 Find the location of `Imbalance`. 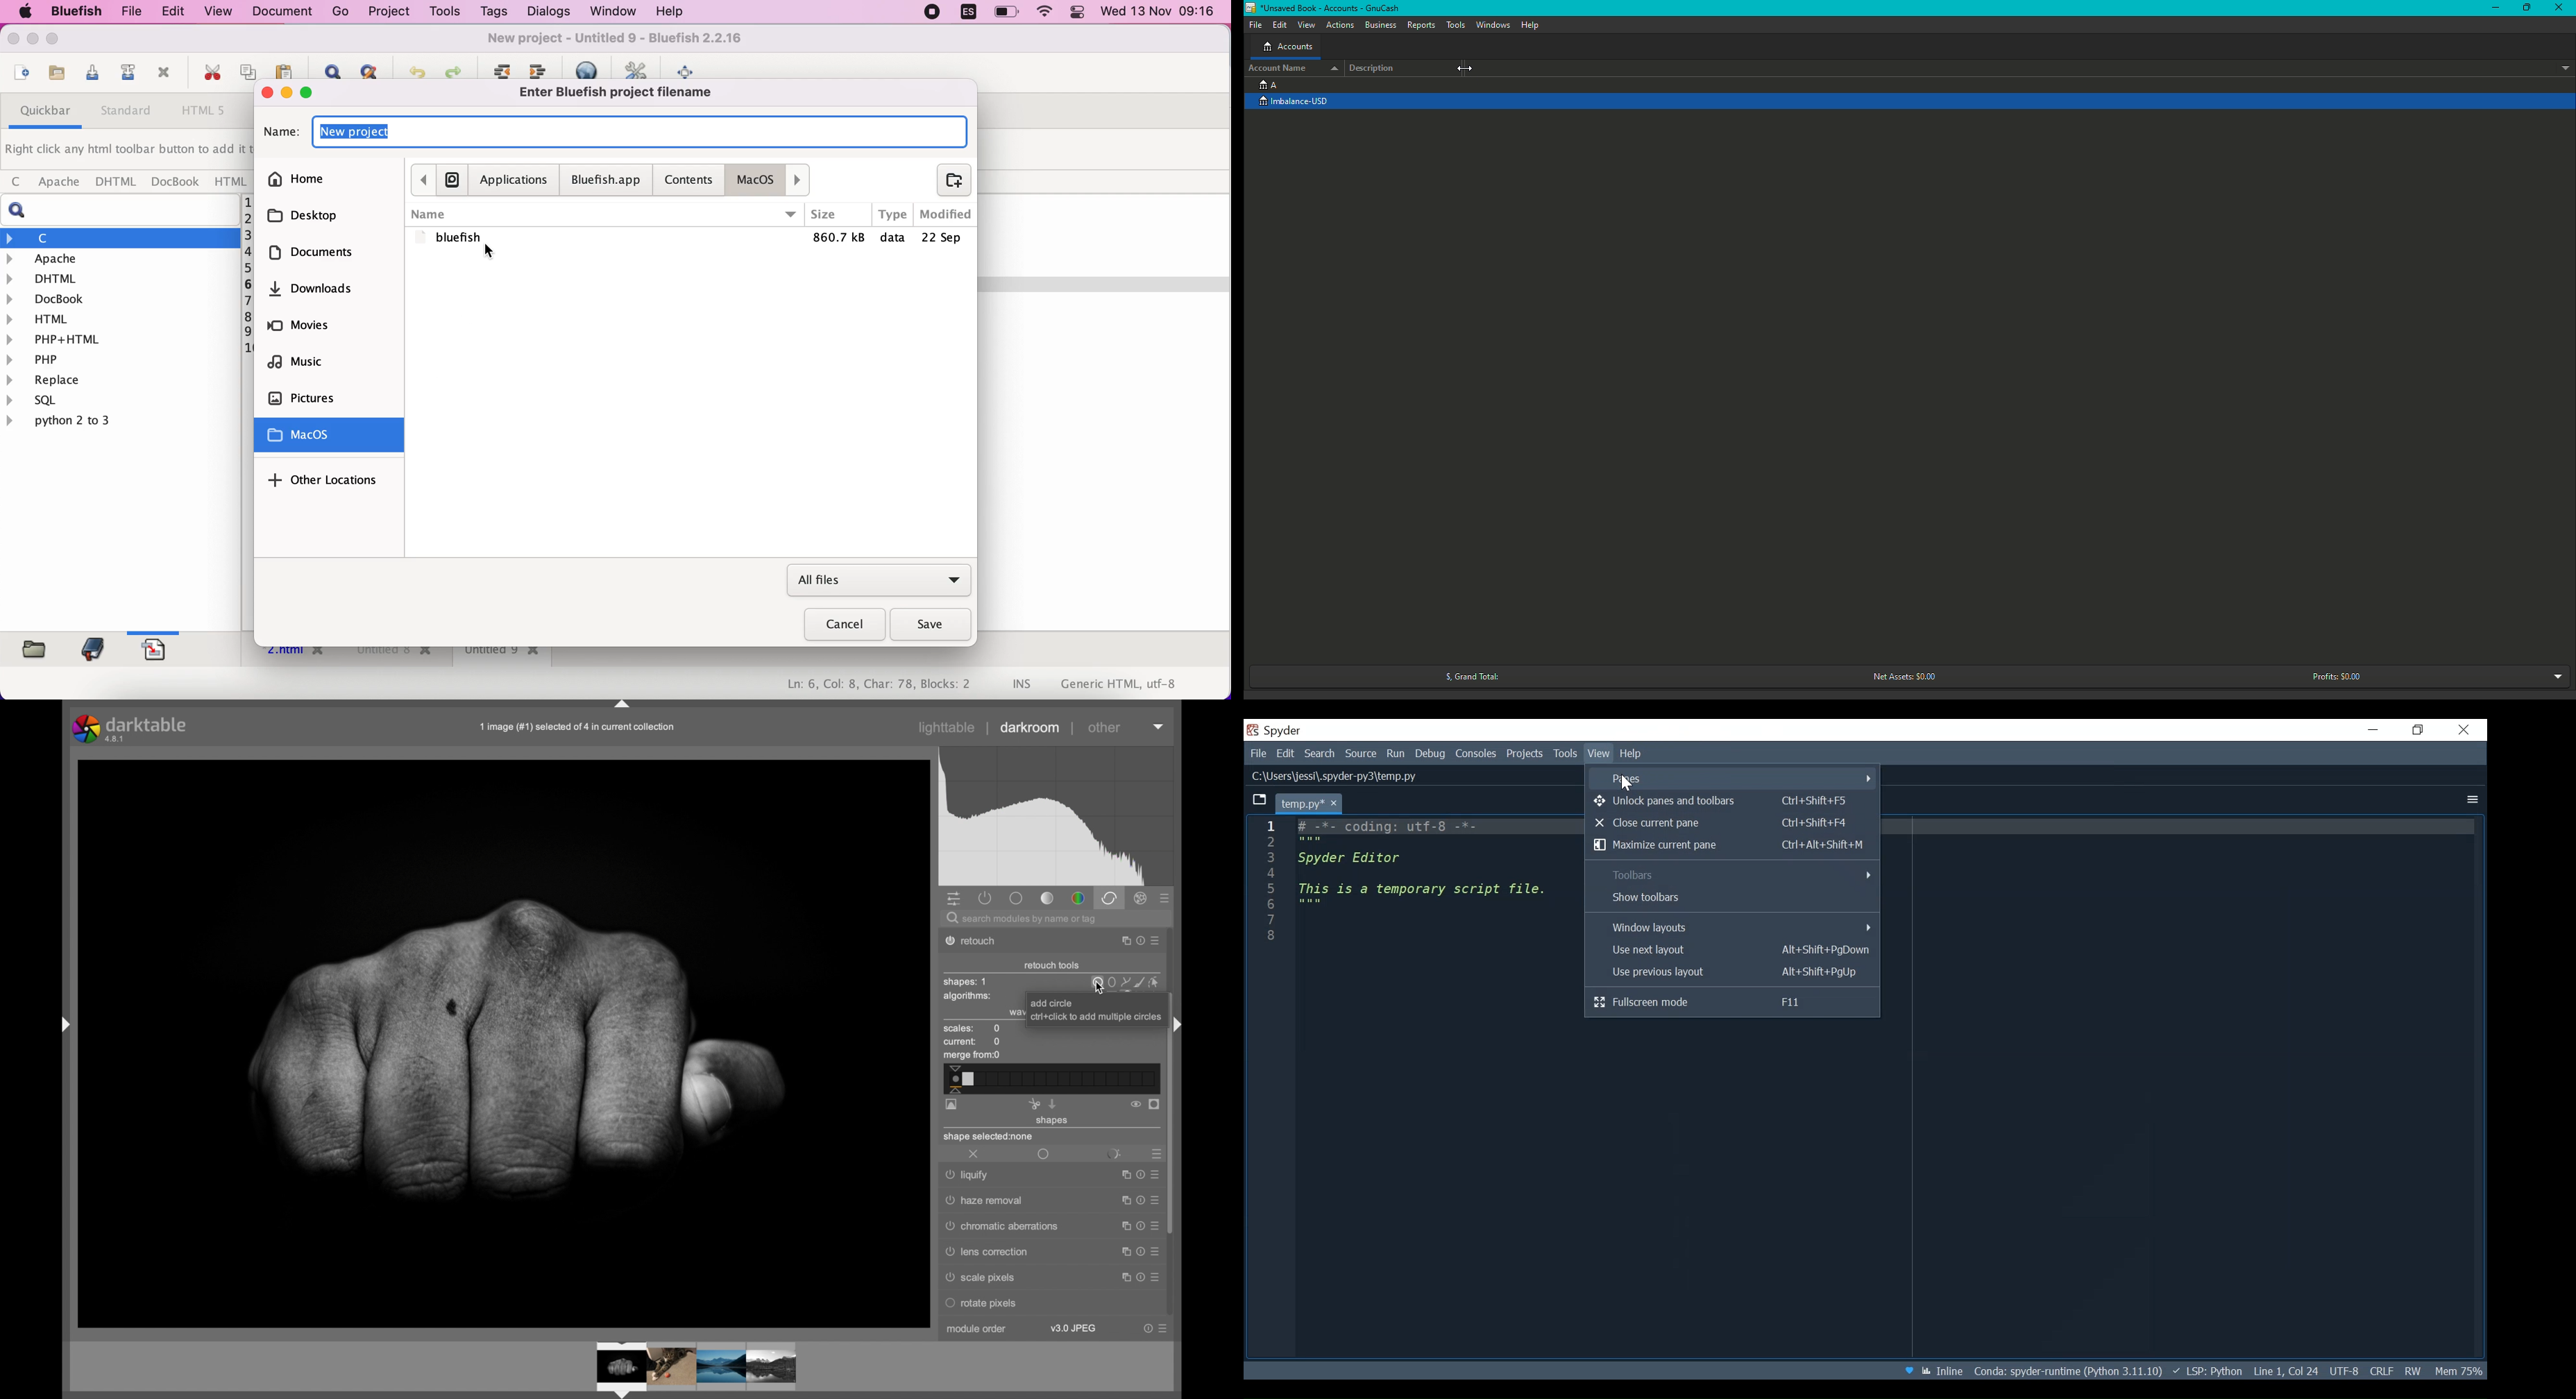

Imbalance is located at coordinates (1301, 102).